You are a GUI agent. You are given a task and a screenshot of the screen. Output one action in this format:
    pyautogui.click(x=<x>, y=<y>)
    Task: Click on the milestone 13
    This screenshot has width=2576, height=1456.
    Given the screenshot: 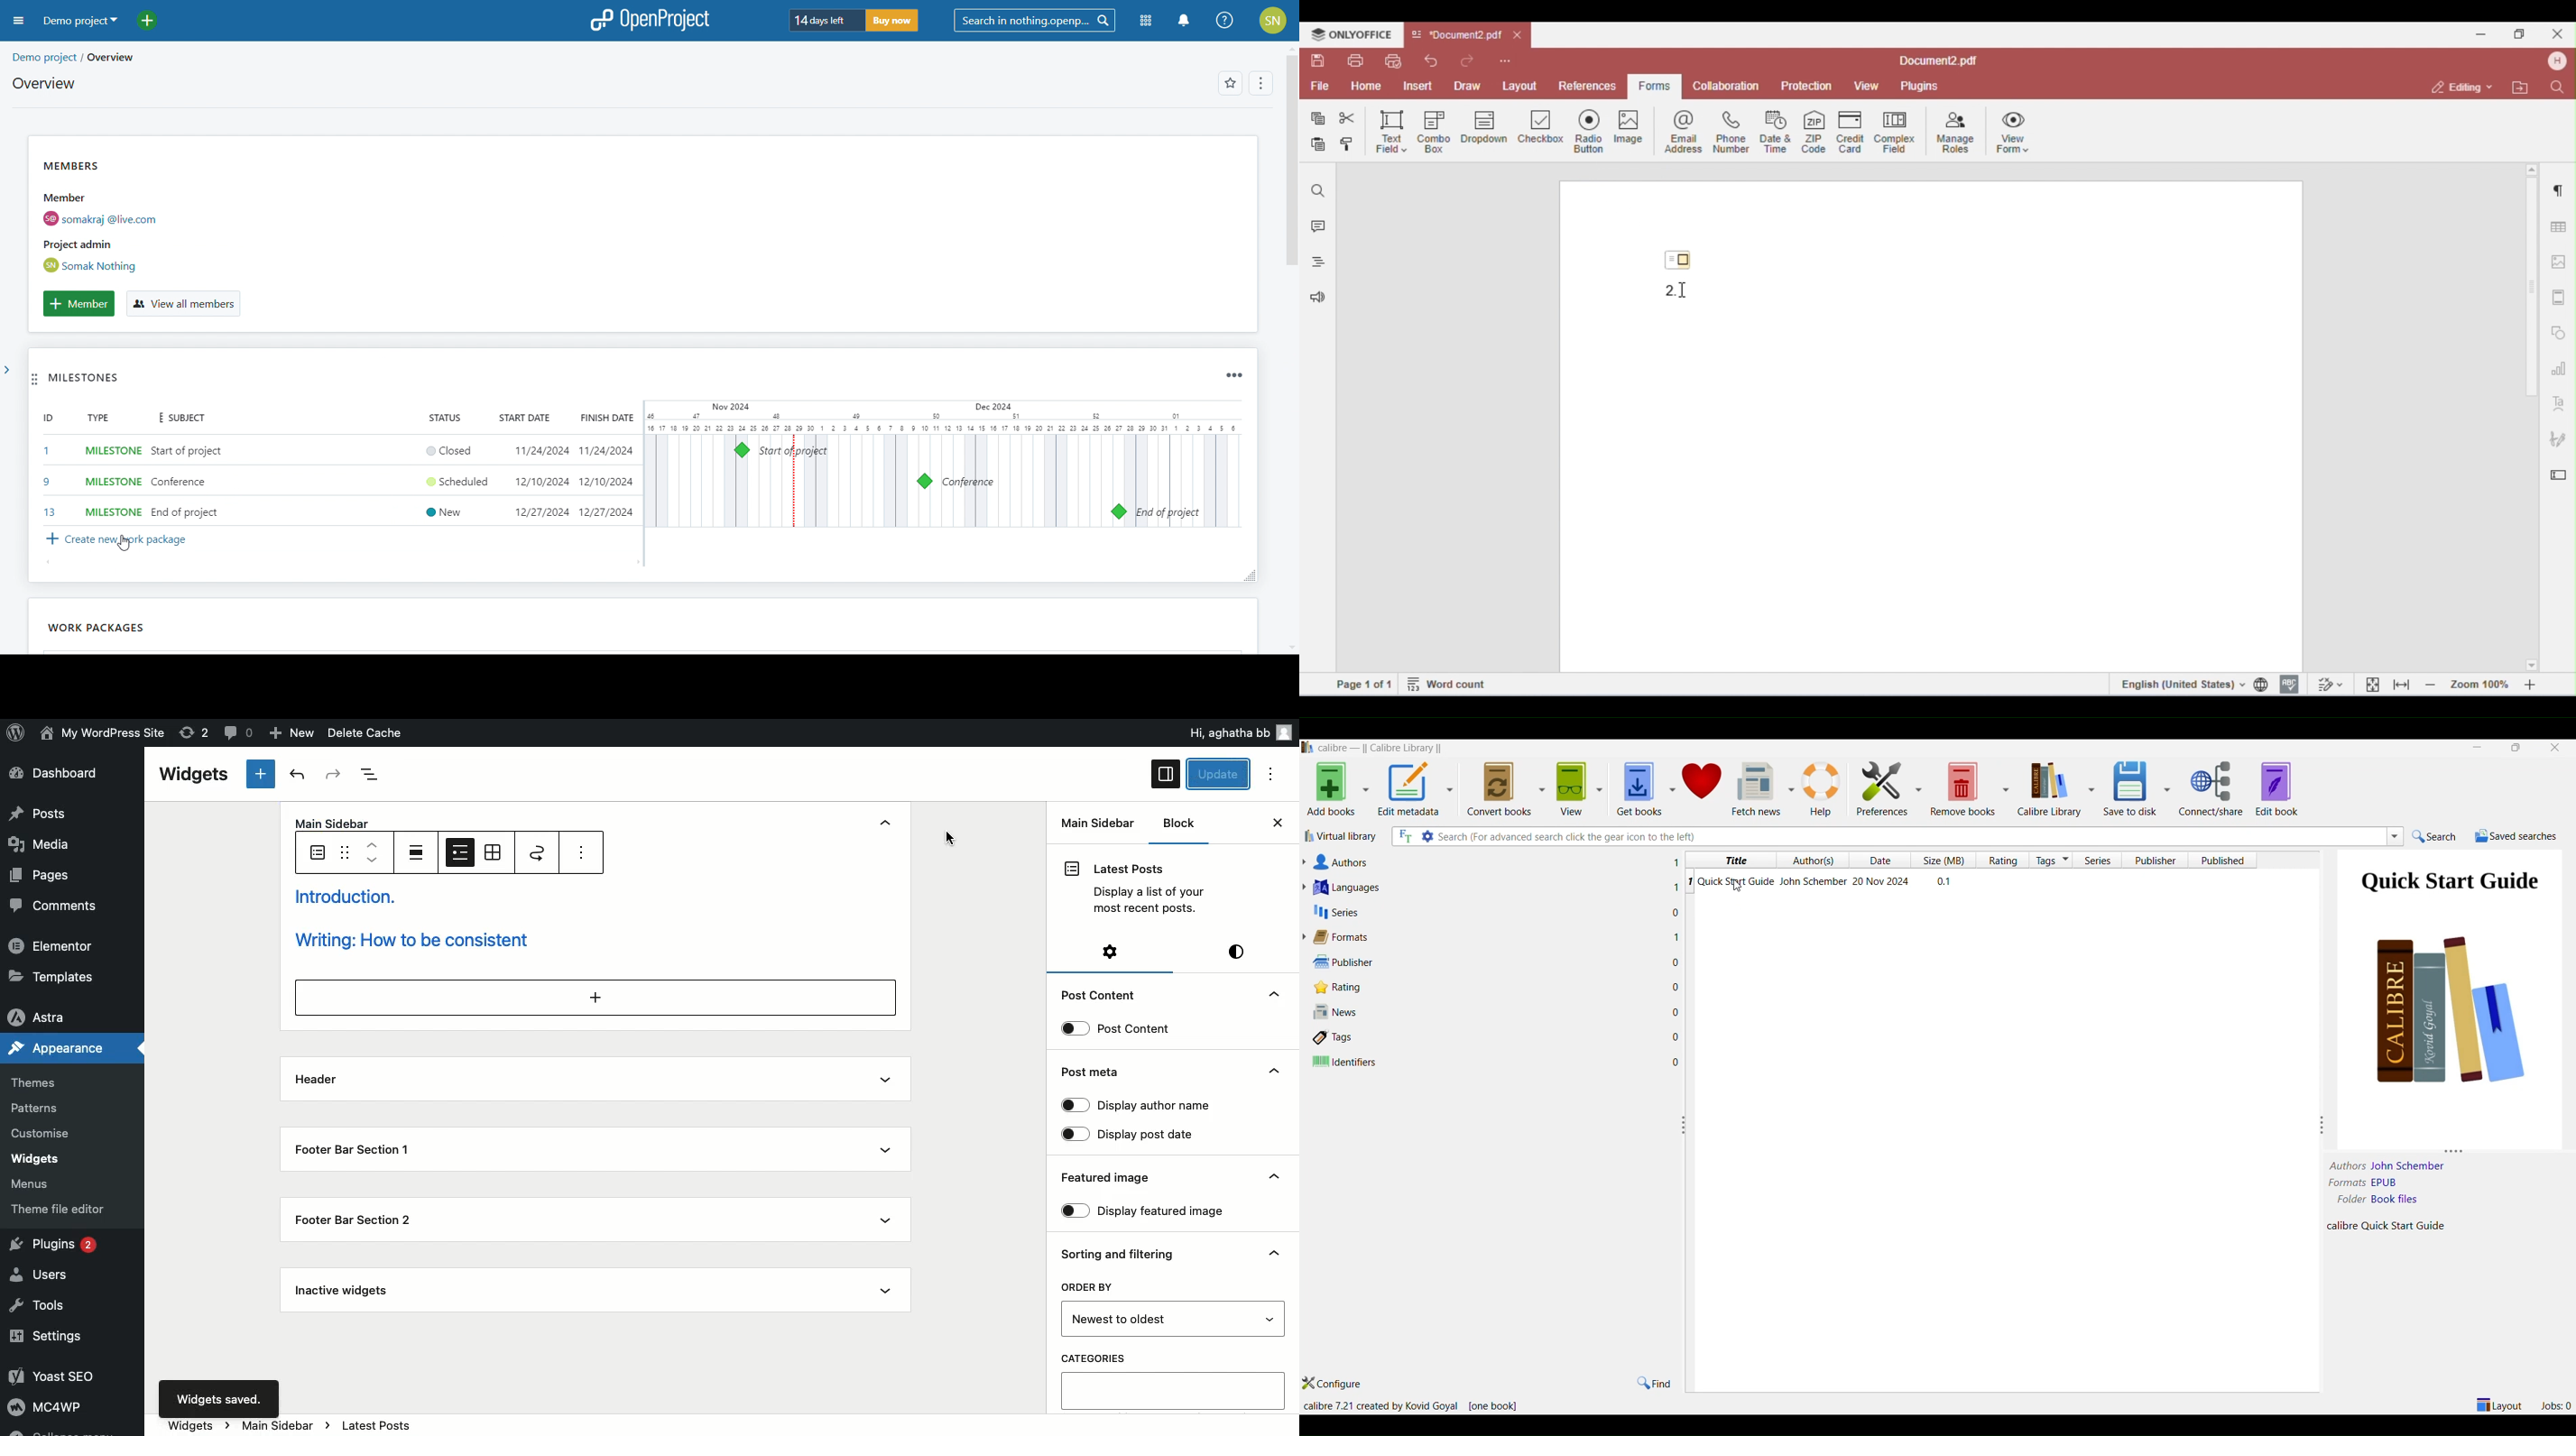 What is the action you would take?
    pyautogui.click(x=1118, y=512)
    